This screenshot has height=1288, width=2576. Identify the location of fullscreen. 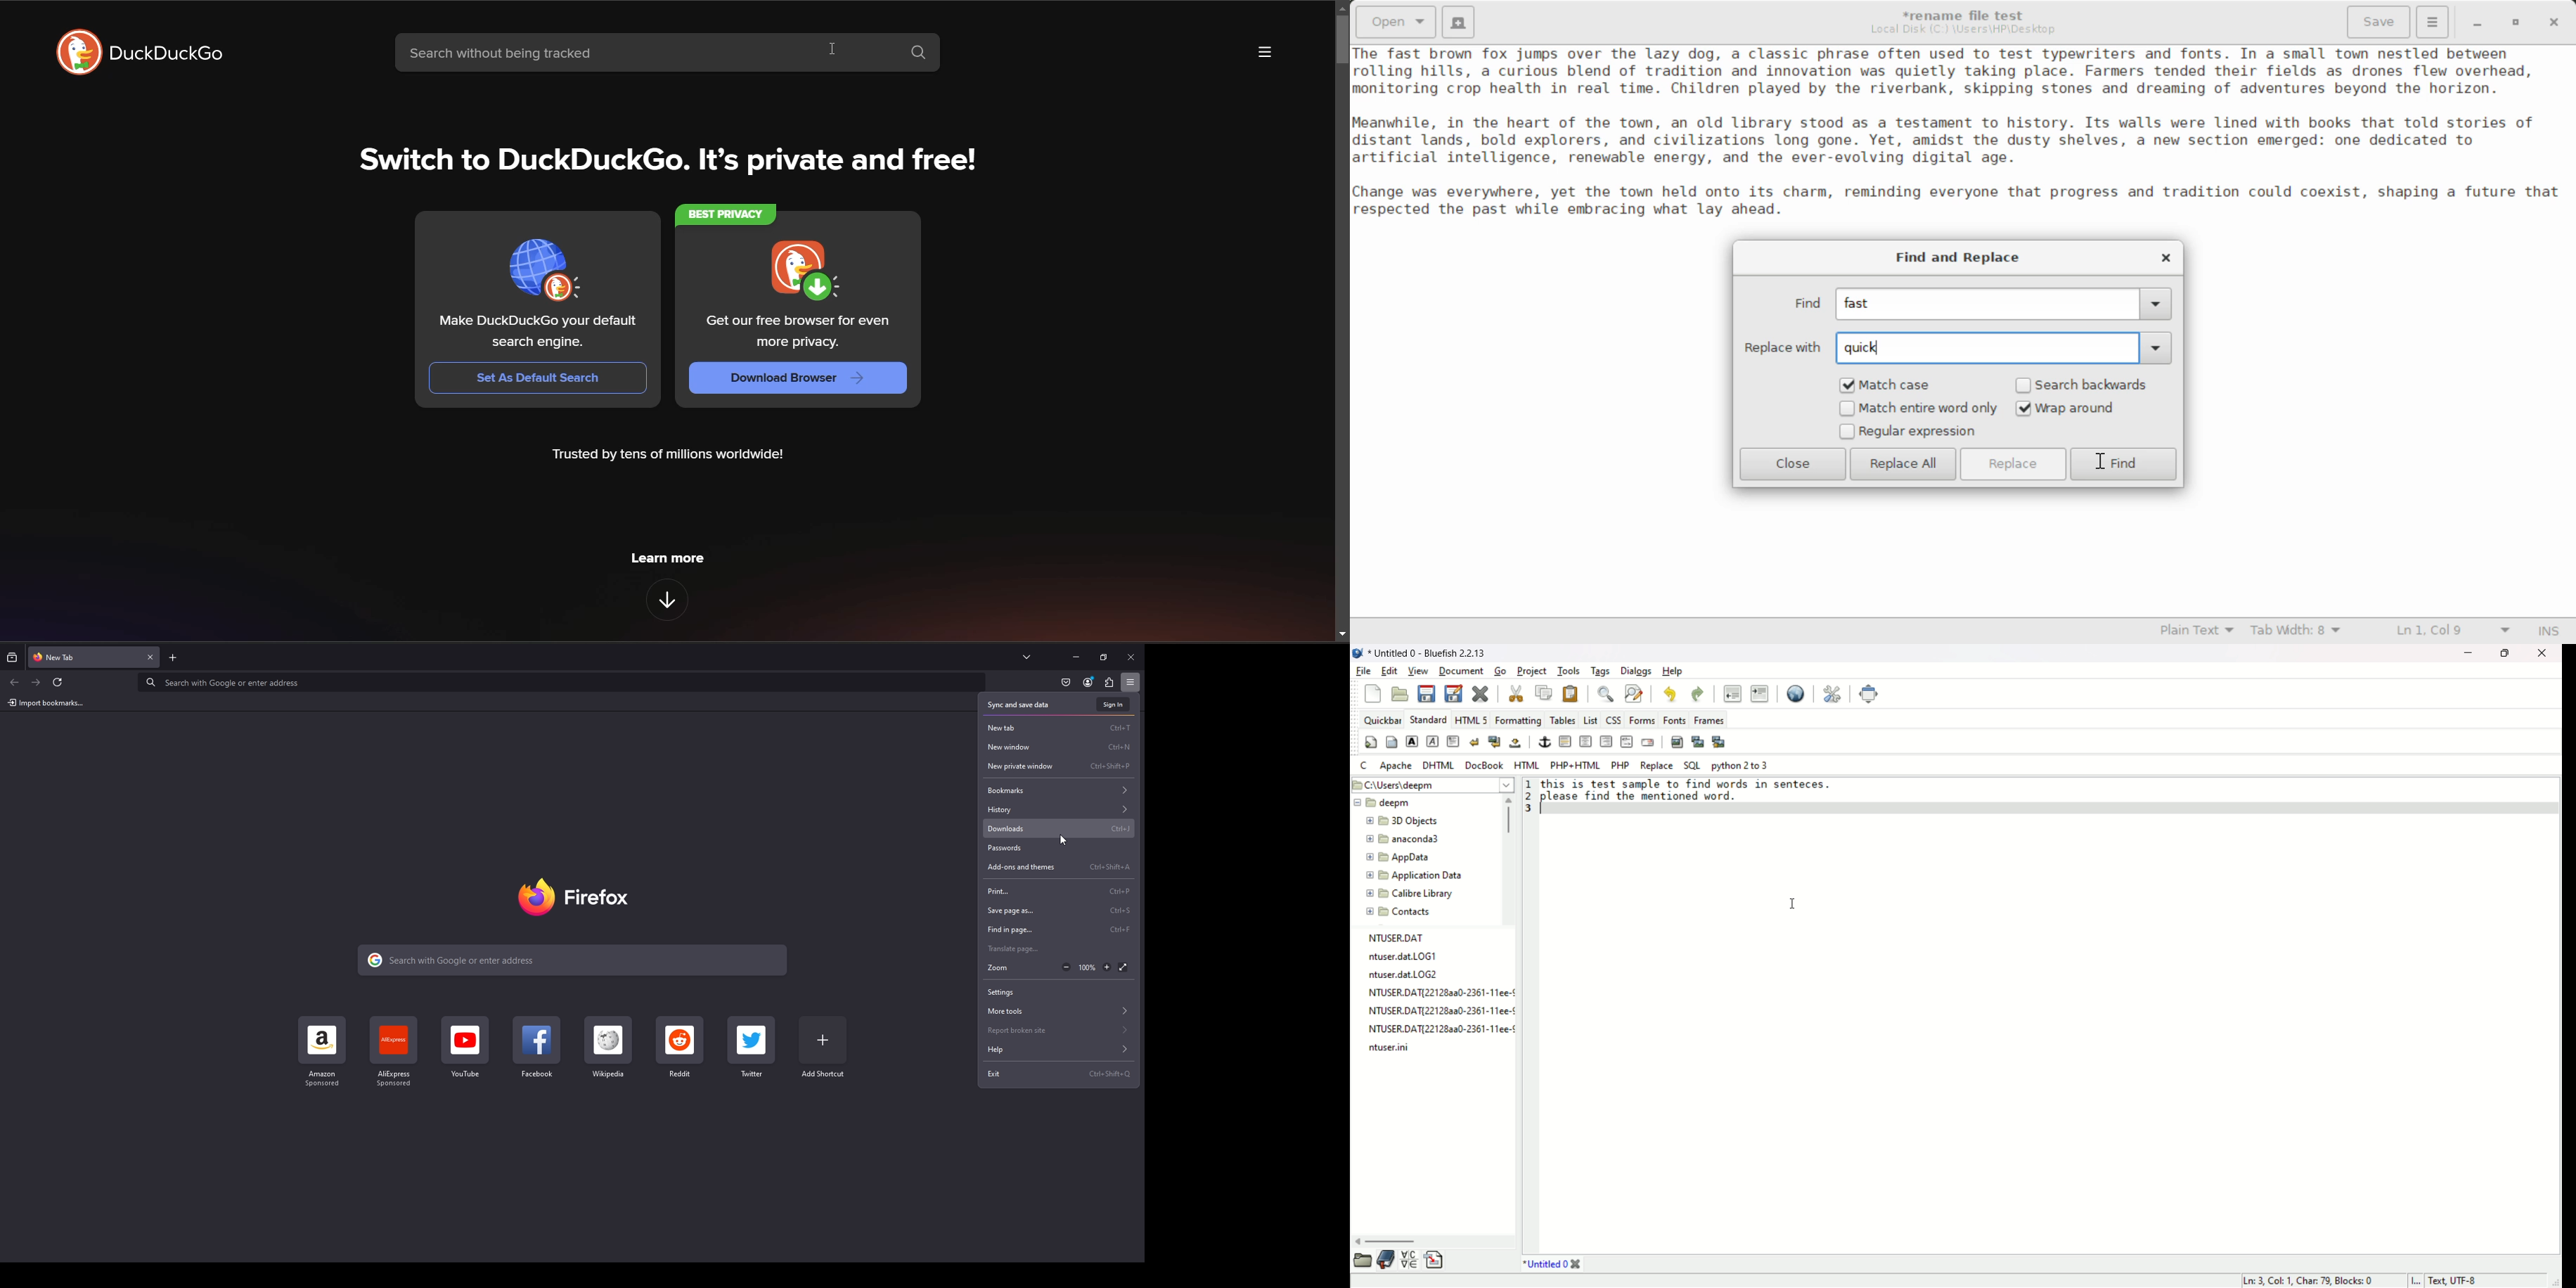
(1869, 693).